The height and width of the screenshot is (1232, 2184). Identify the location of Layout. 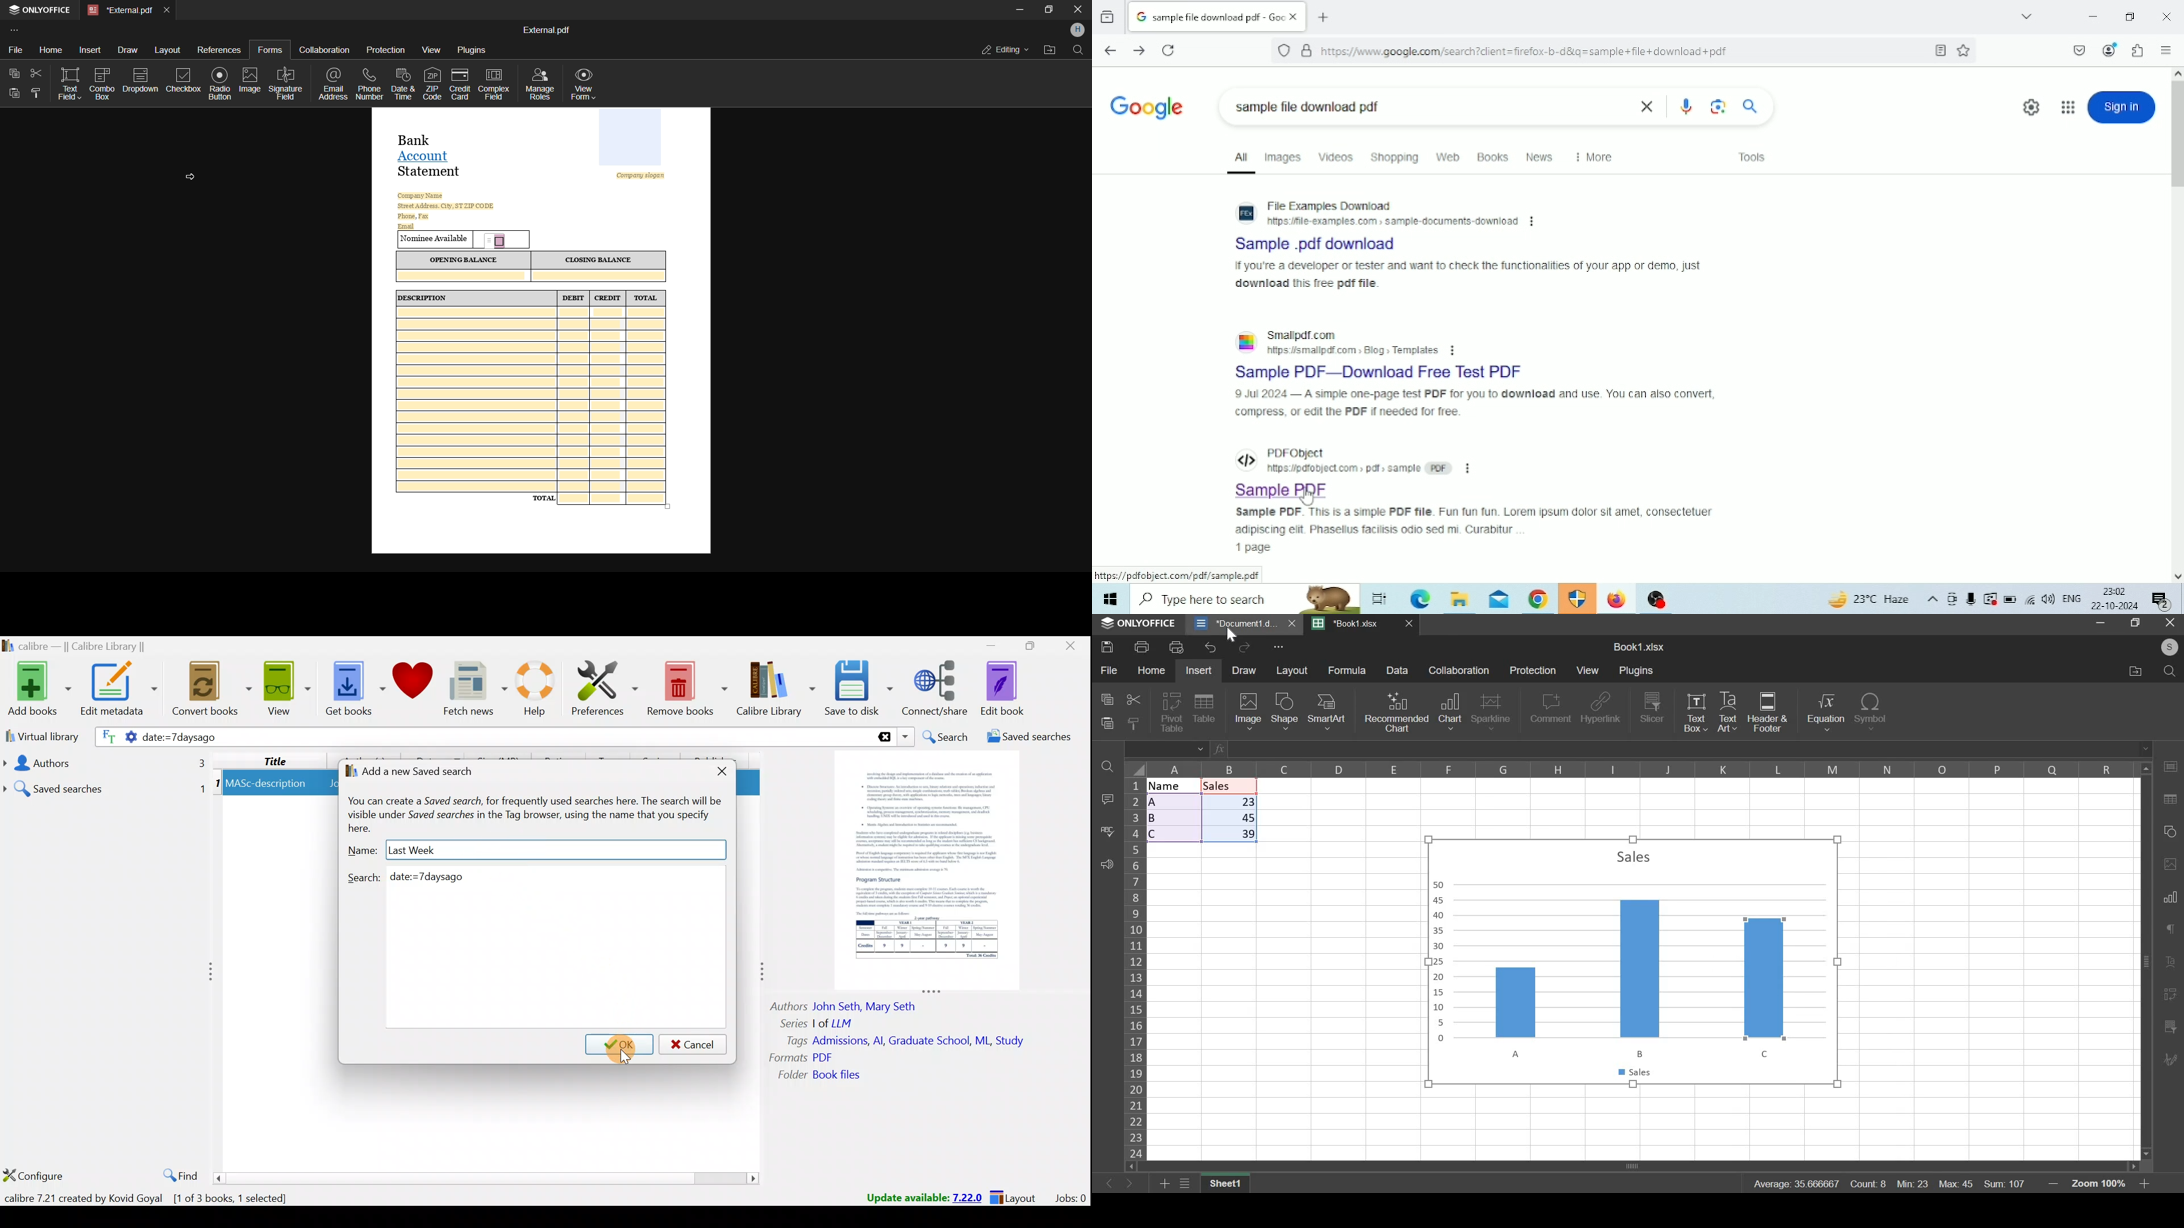
(1017, 1196).